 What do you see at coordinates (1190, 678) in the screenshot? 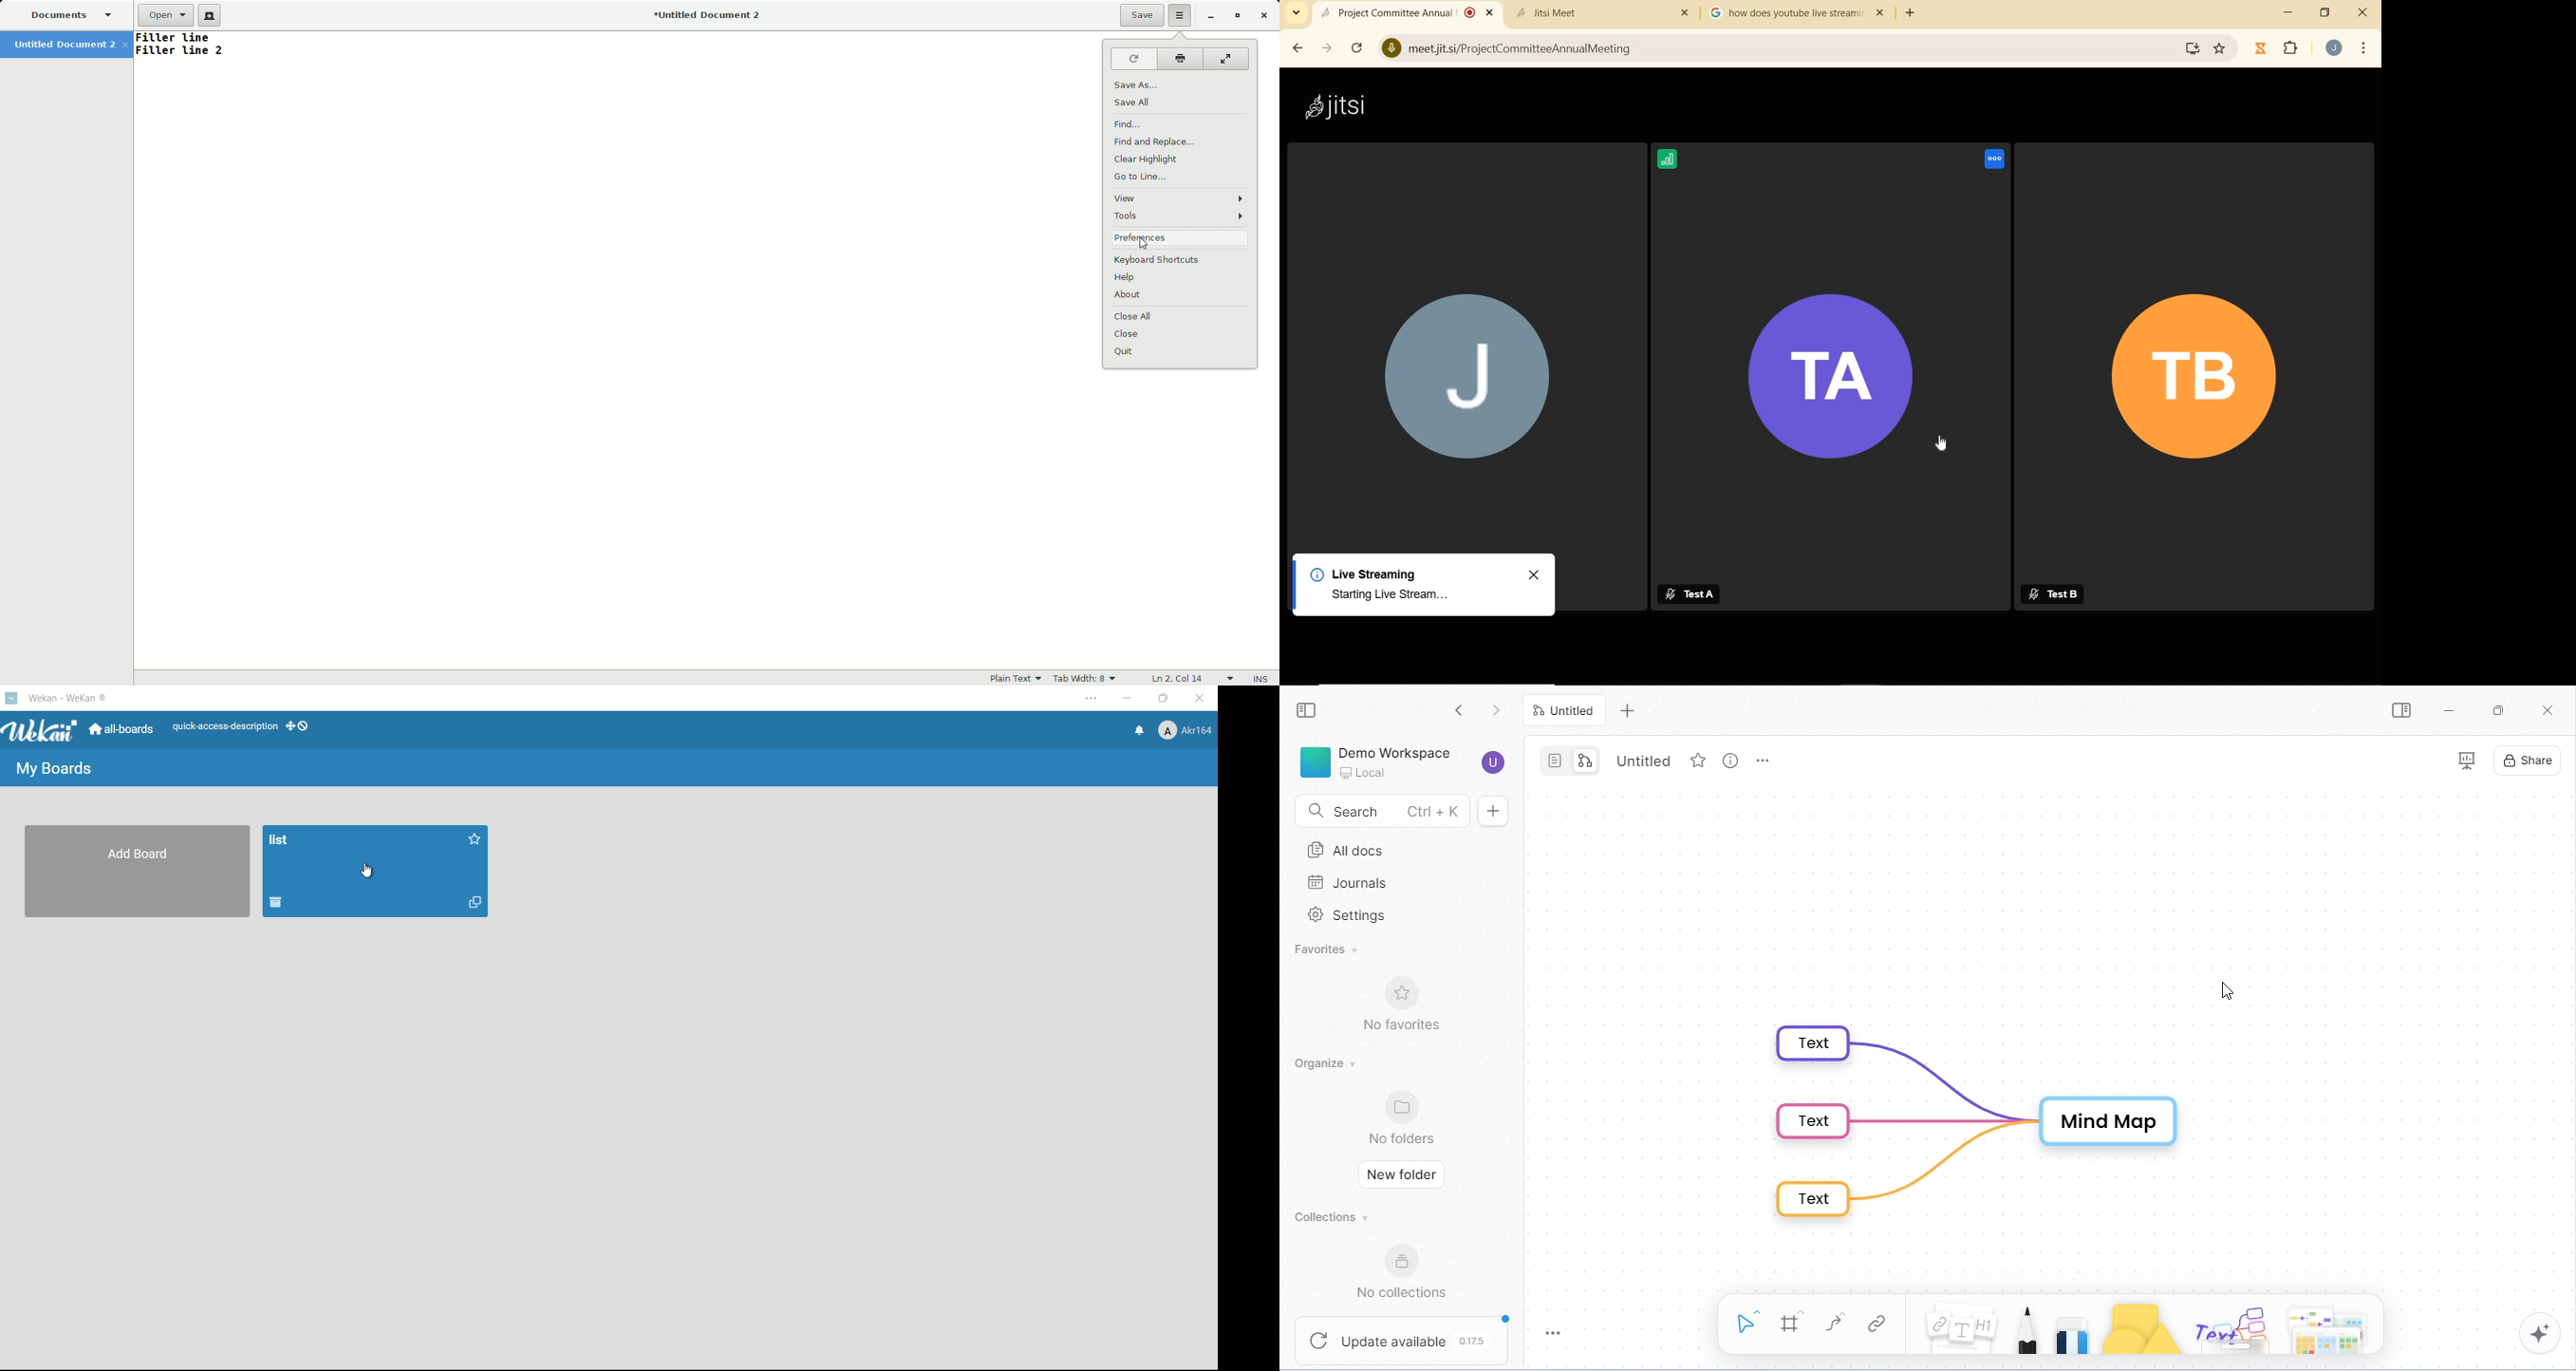
I see `L2, Col 14` at bounding box center [1190, 678].